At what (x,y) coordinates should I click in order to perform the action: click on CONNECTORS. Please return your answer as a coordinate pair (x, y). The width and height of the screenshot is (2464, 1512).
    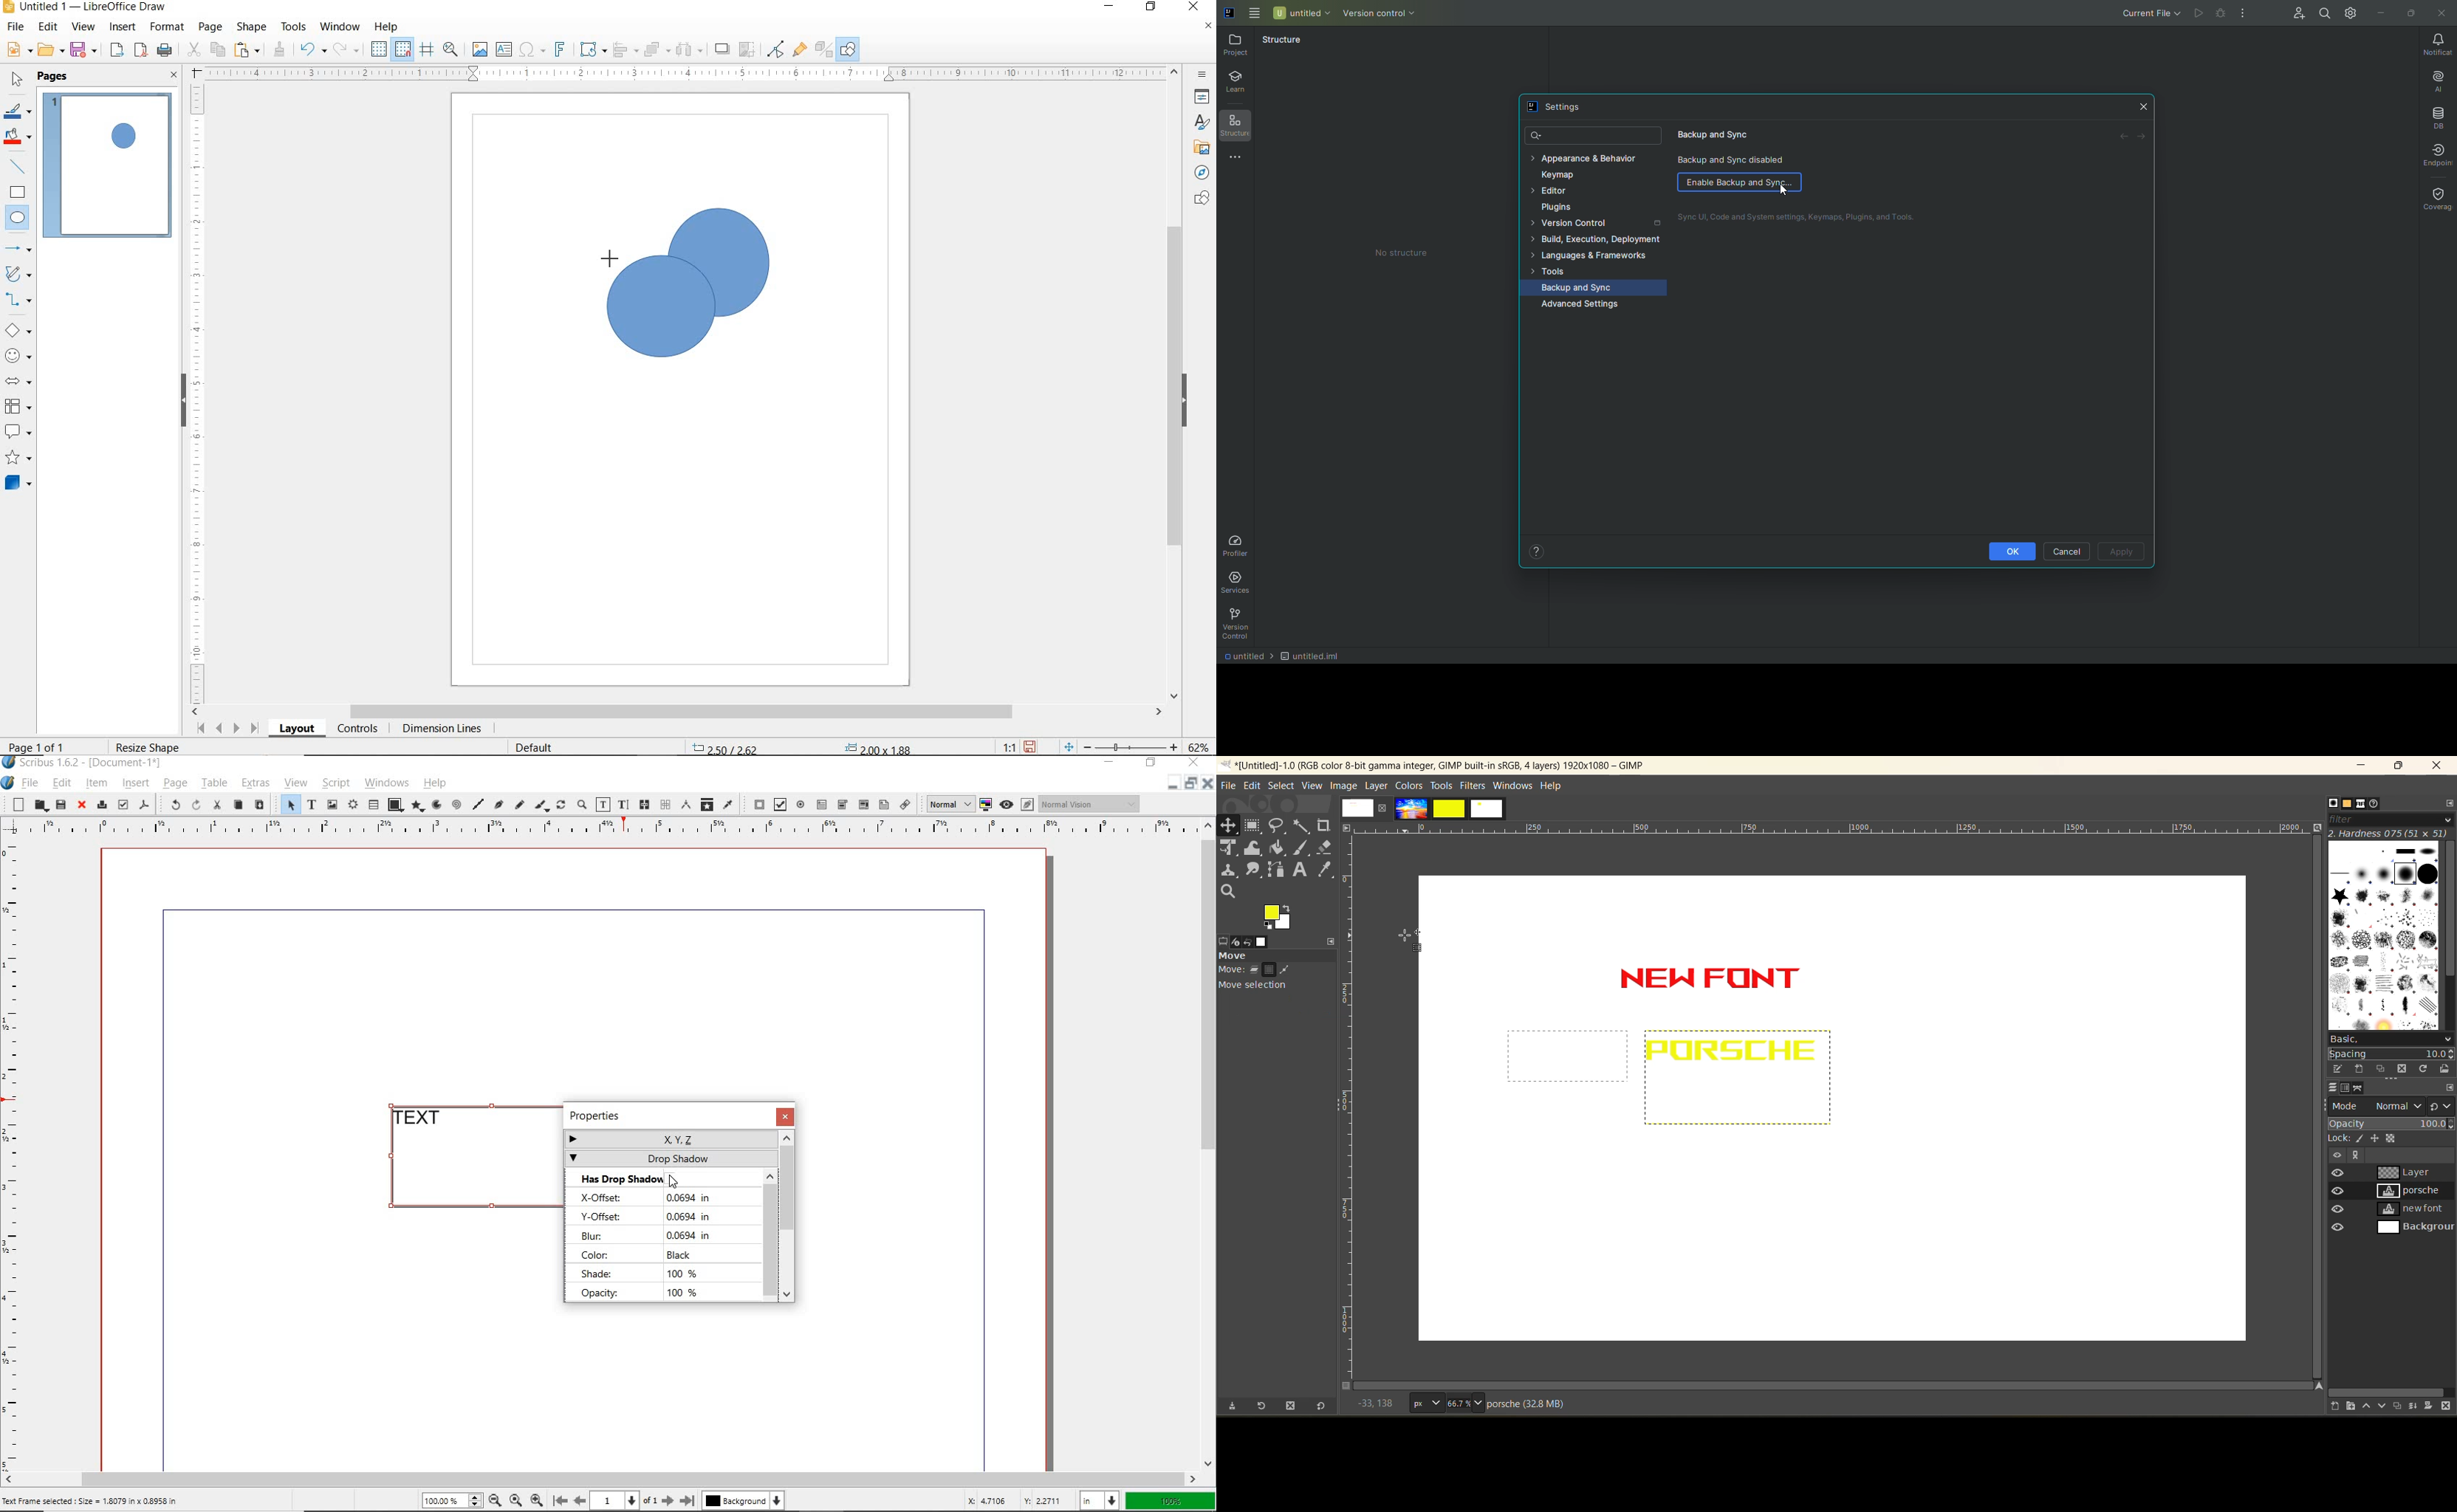
    Looking at the image, I should click on (19, 300).